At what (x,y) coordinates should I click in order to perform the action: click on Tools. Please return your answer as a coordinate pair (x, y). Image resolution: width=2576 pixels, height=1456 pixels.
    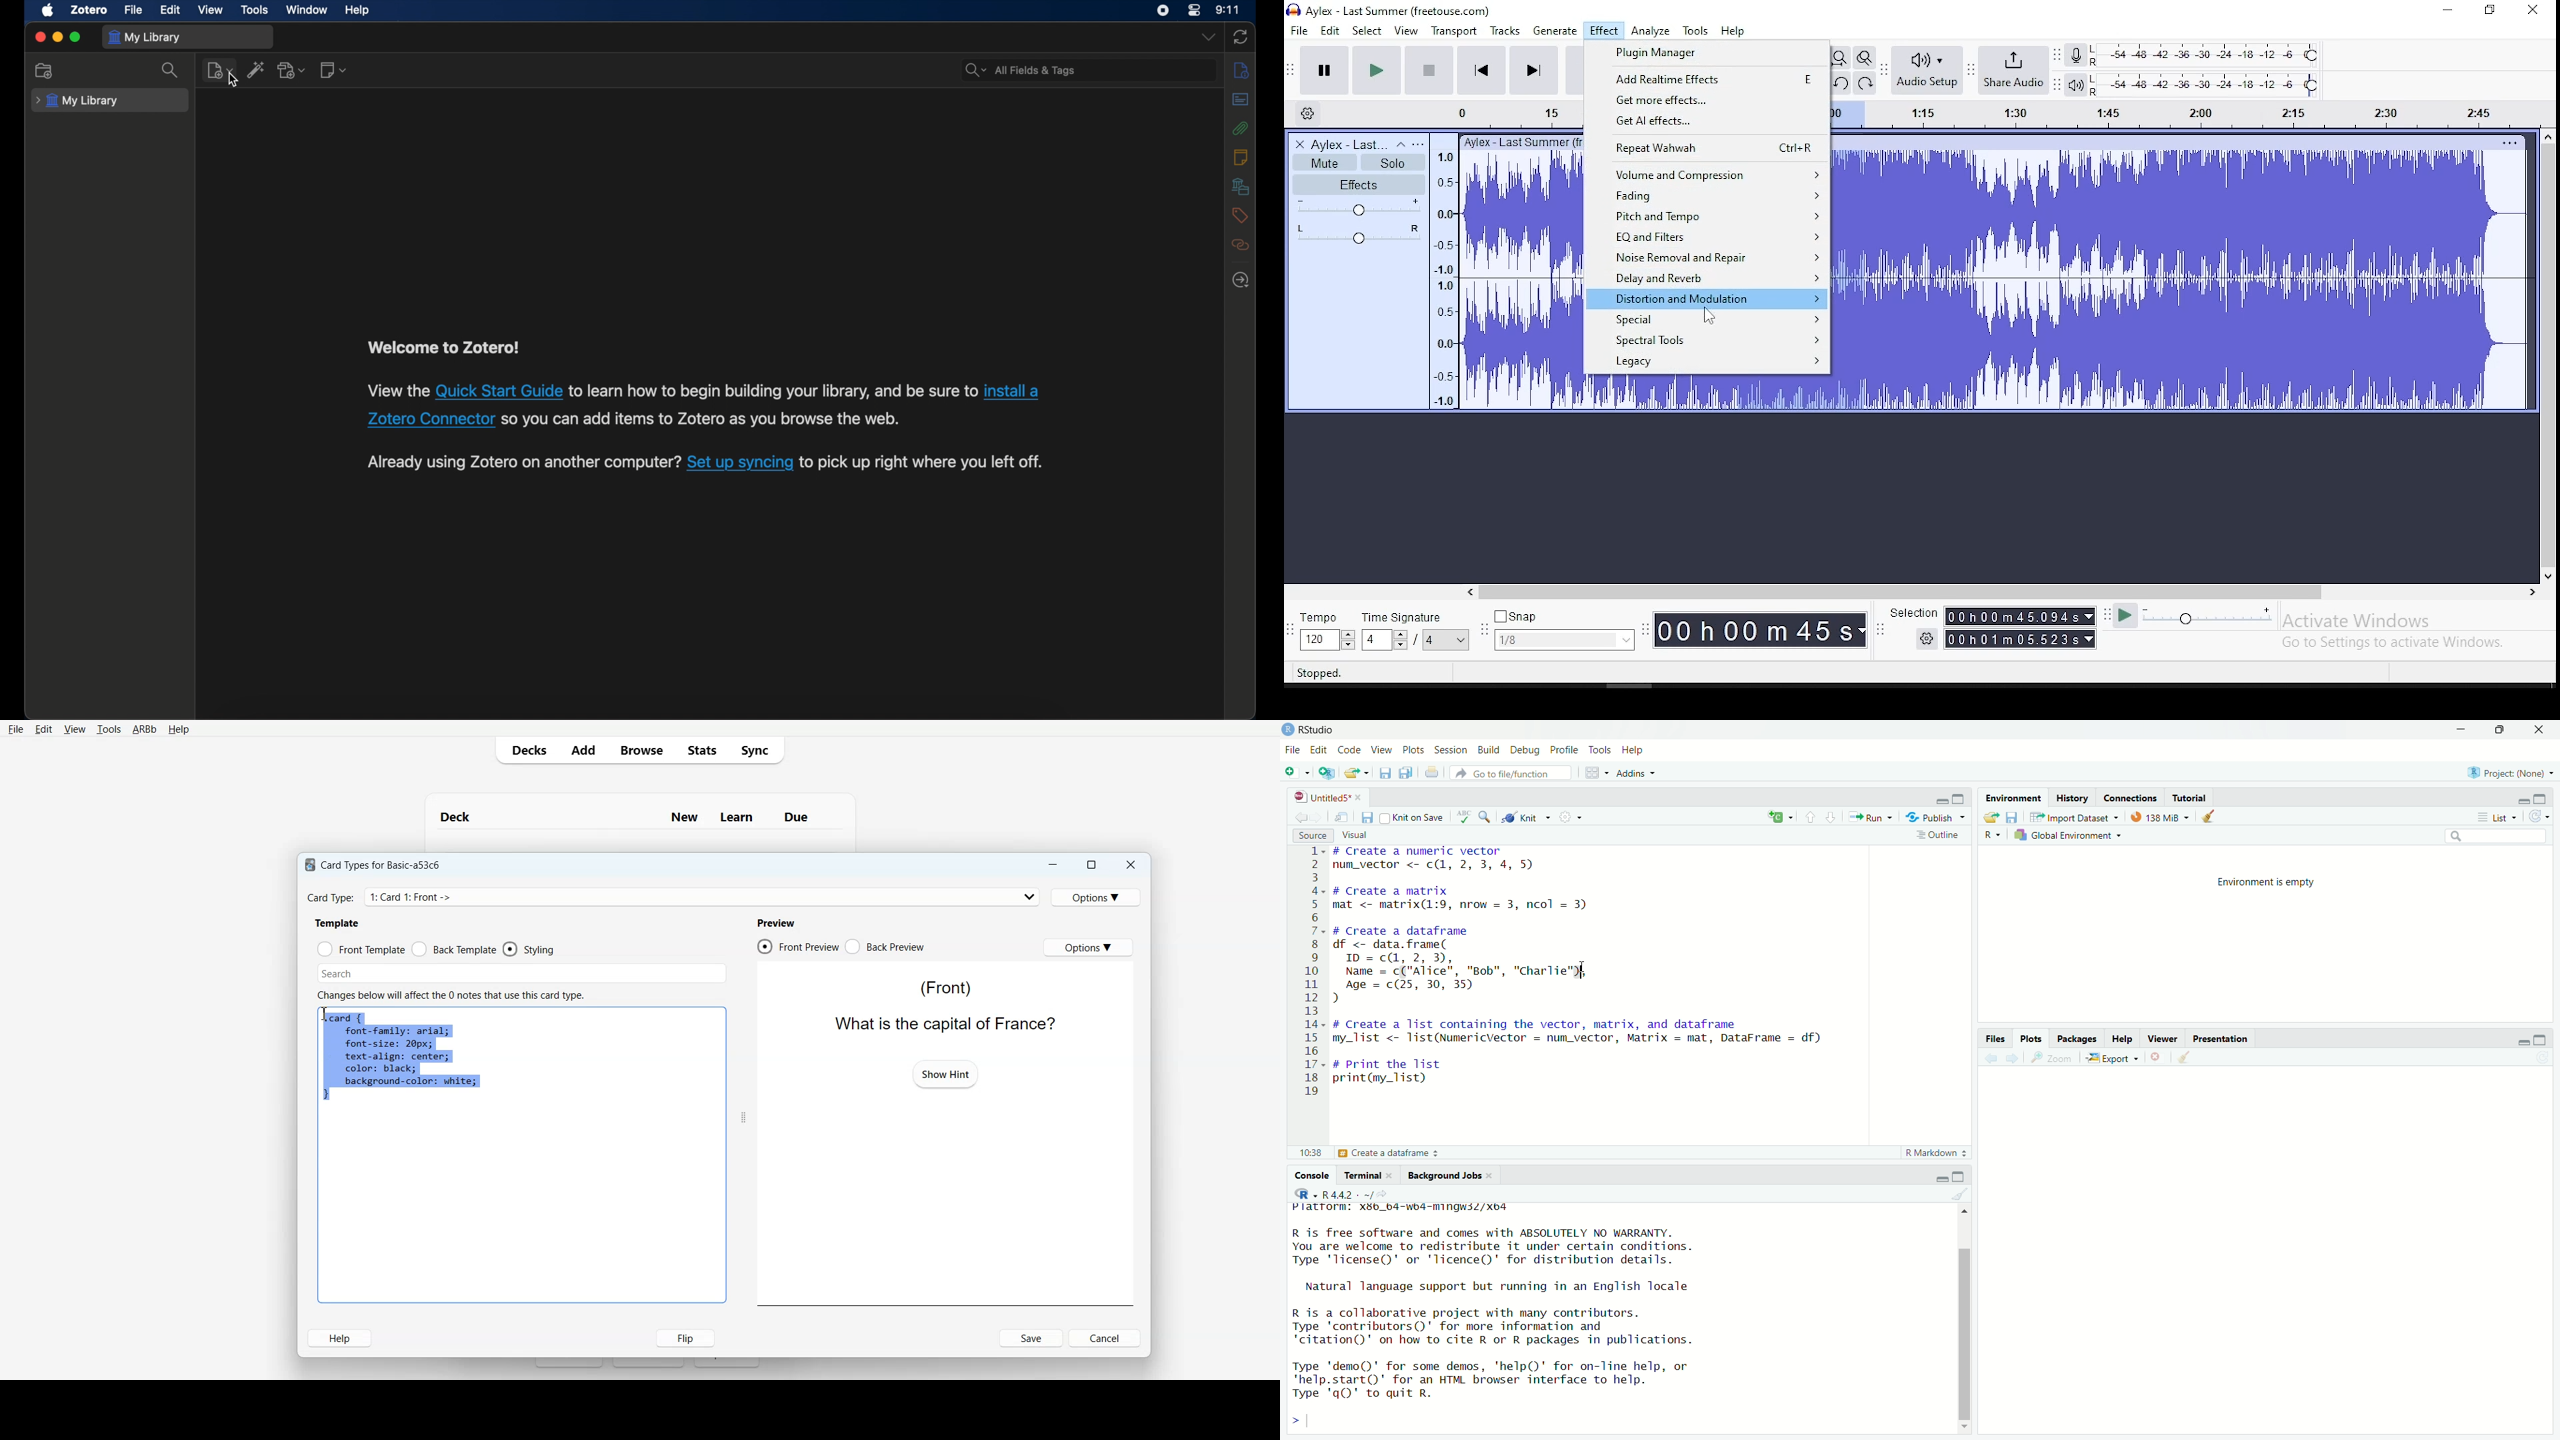
    Looking at the image, I should click on (1599, 750).